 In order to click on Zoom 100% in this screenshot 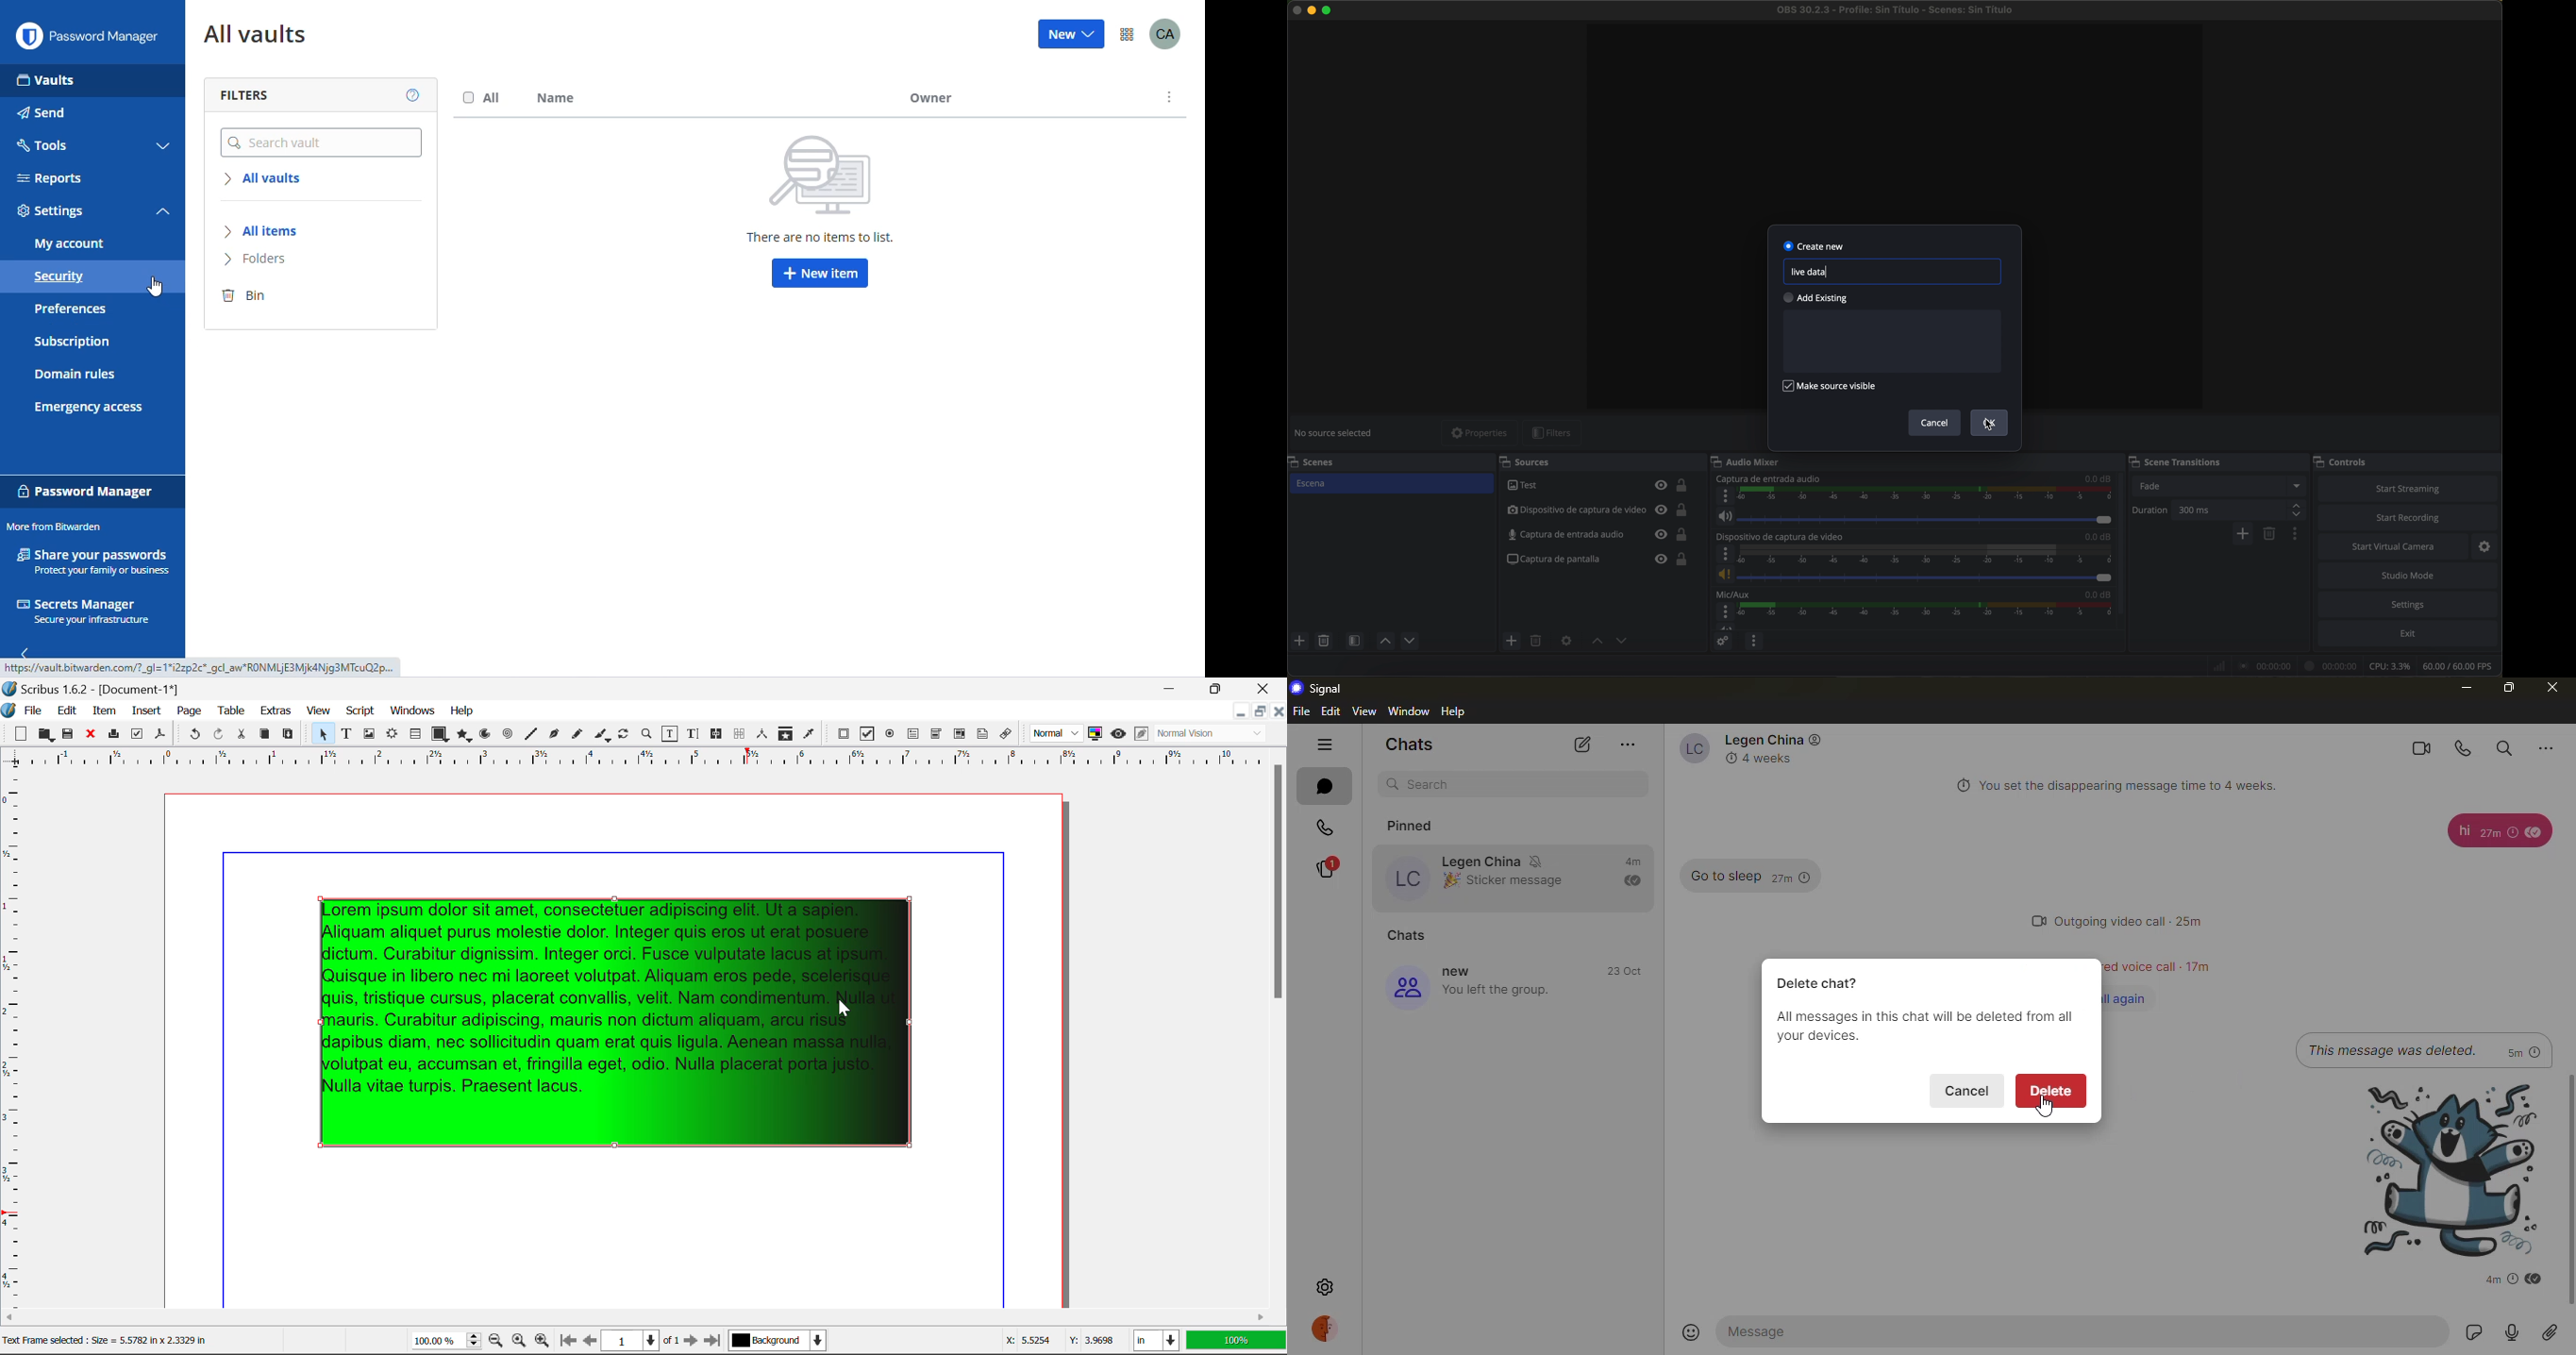, I will do `click(447, 1342)`.